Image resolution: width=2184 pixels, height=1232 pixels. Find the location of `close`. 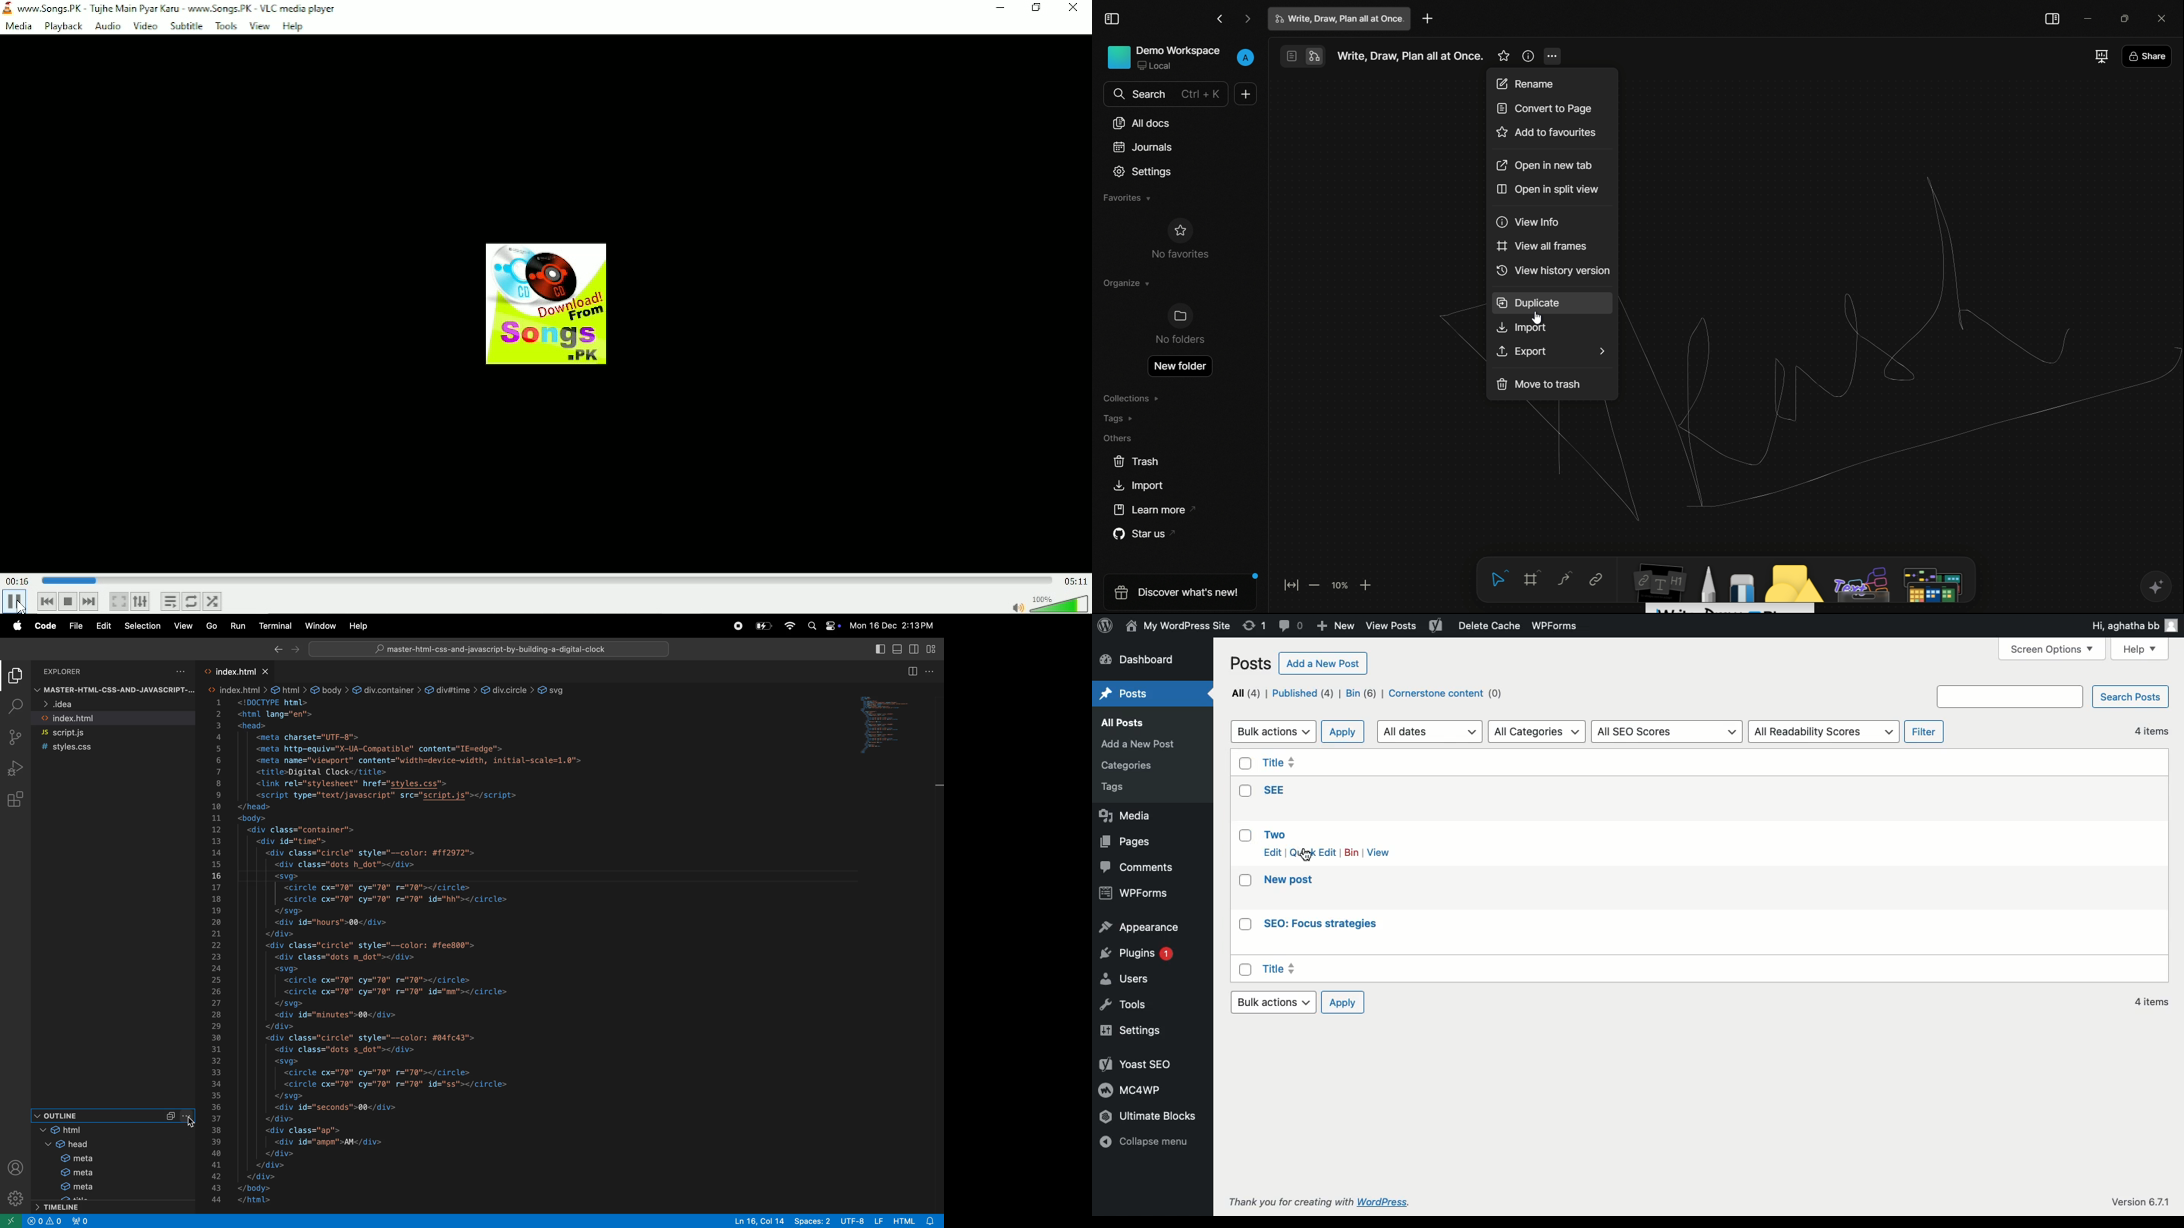

close is located at coordinates (267, 672).